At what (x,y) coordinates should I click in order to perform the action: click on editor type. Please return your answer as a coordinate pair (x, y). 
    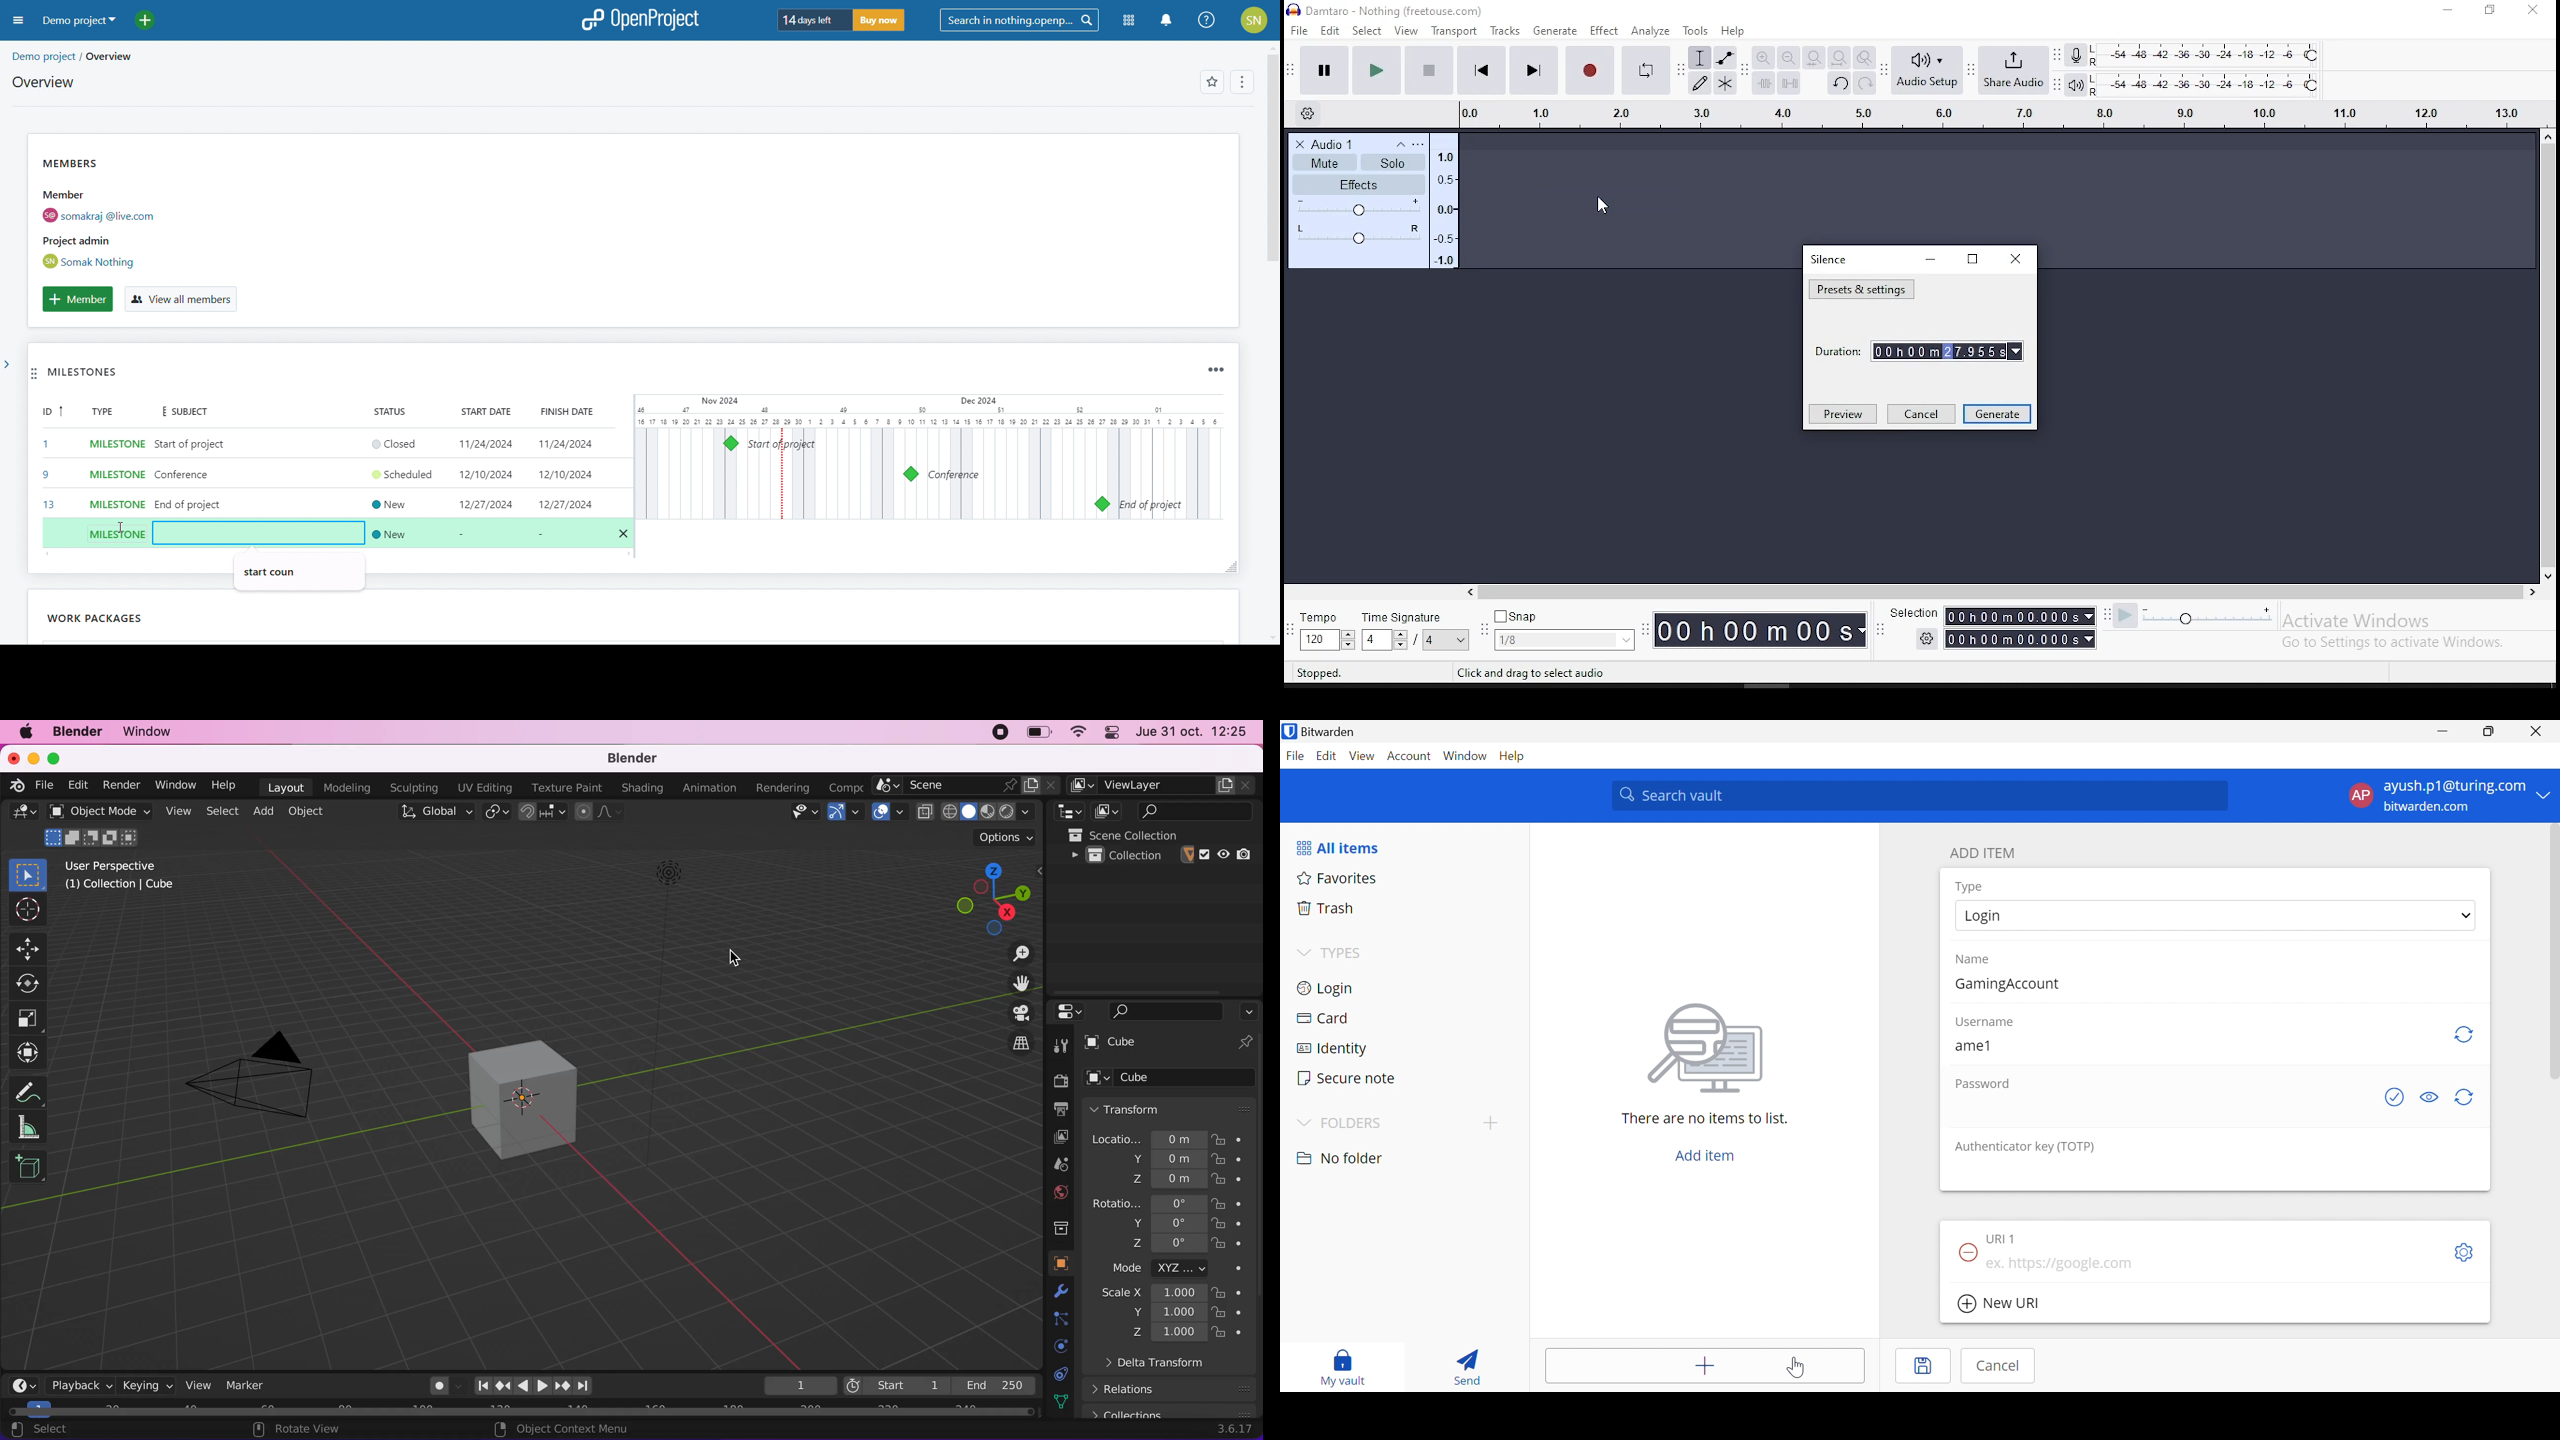
    Looking at the image, I should click on (1066, 1011).